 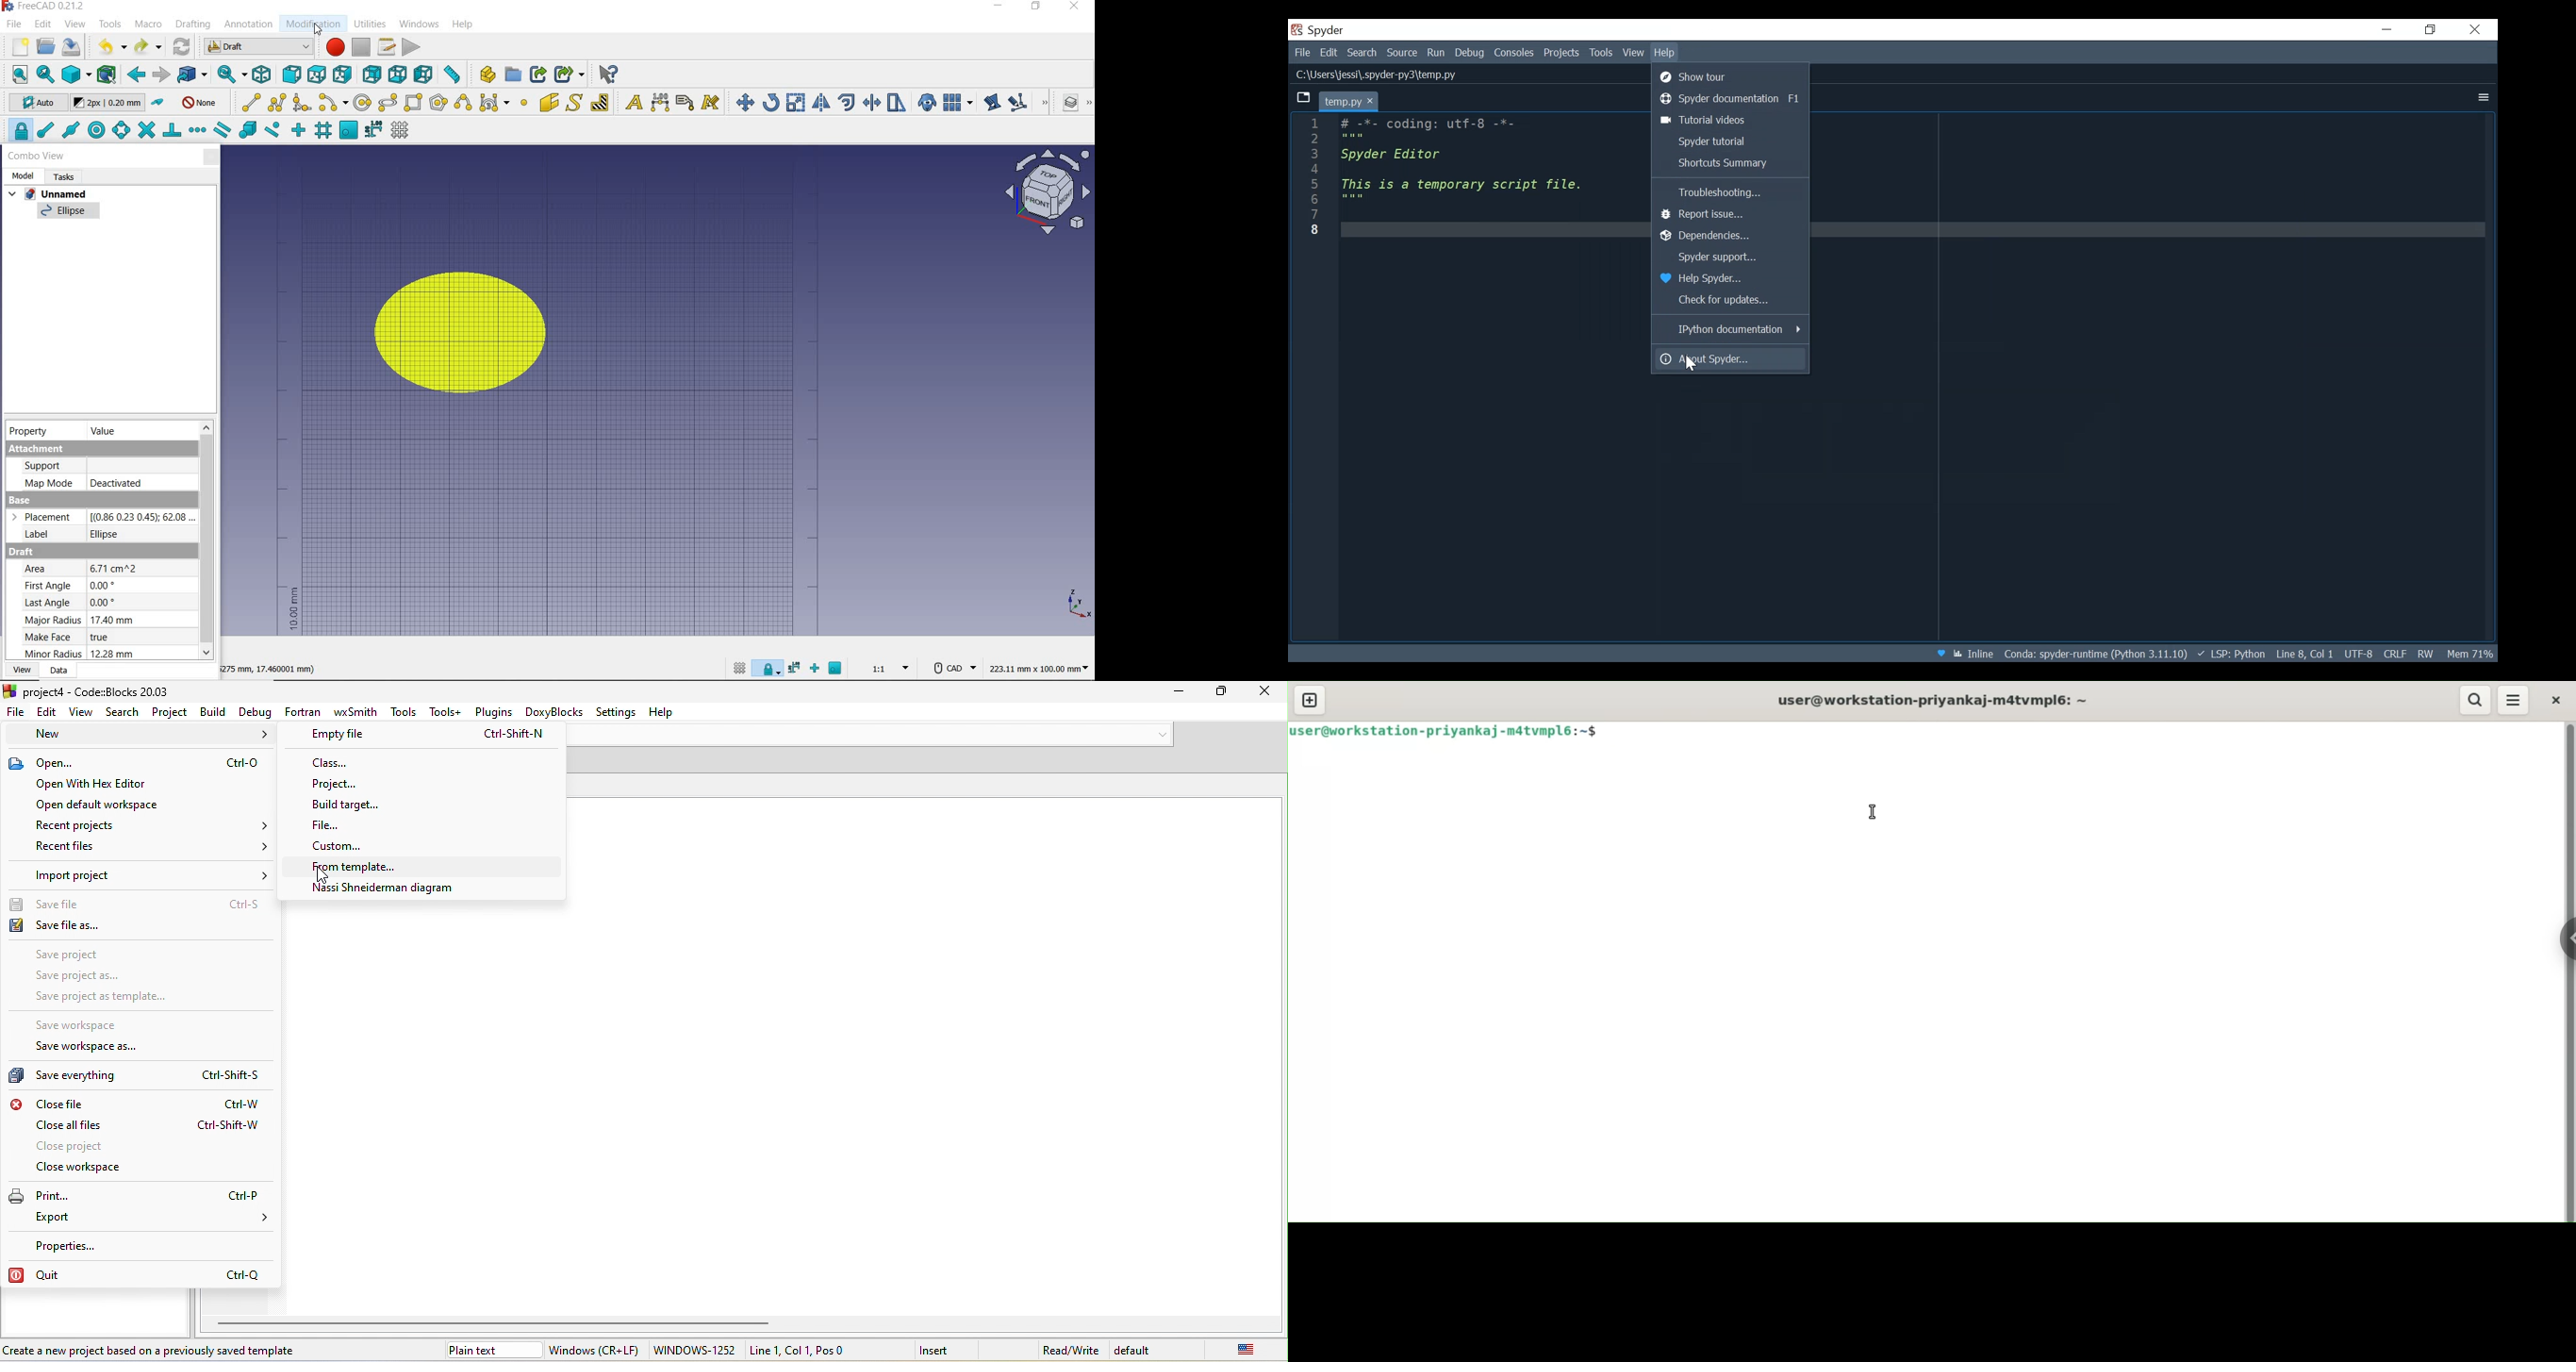 I want to click on snap special, so click(x=247, y=131).